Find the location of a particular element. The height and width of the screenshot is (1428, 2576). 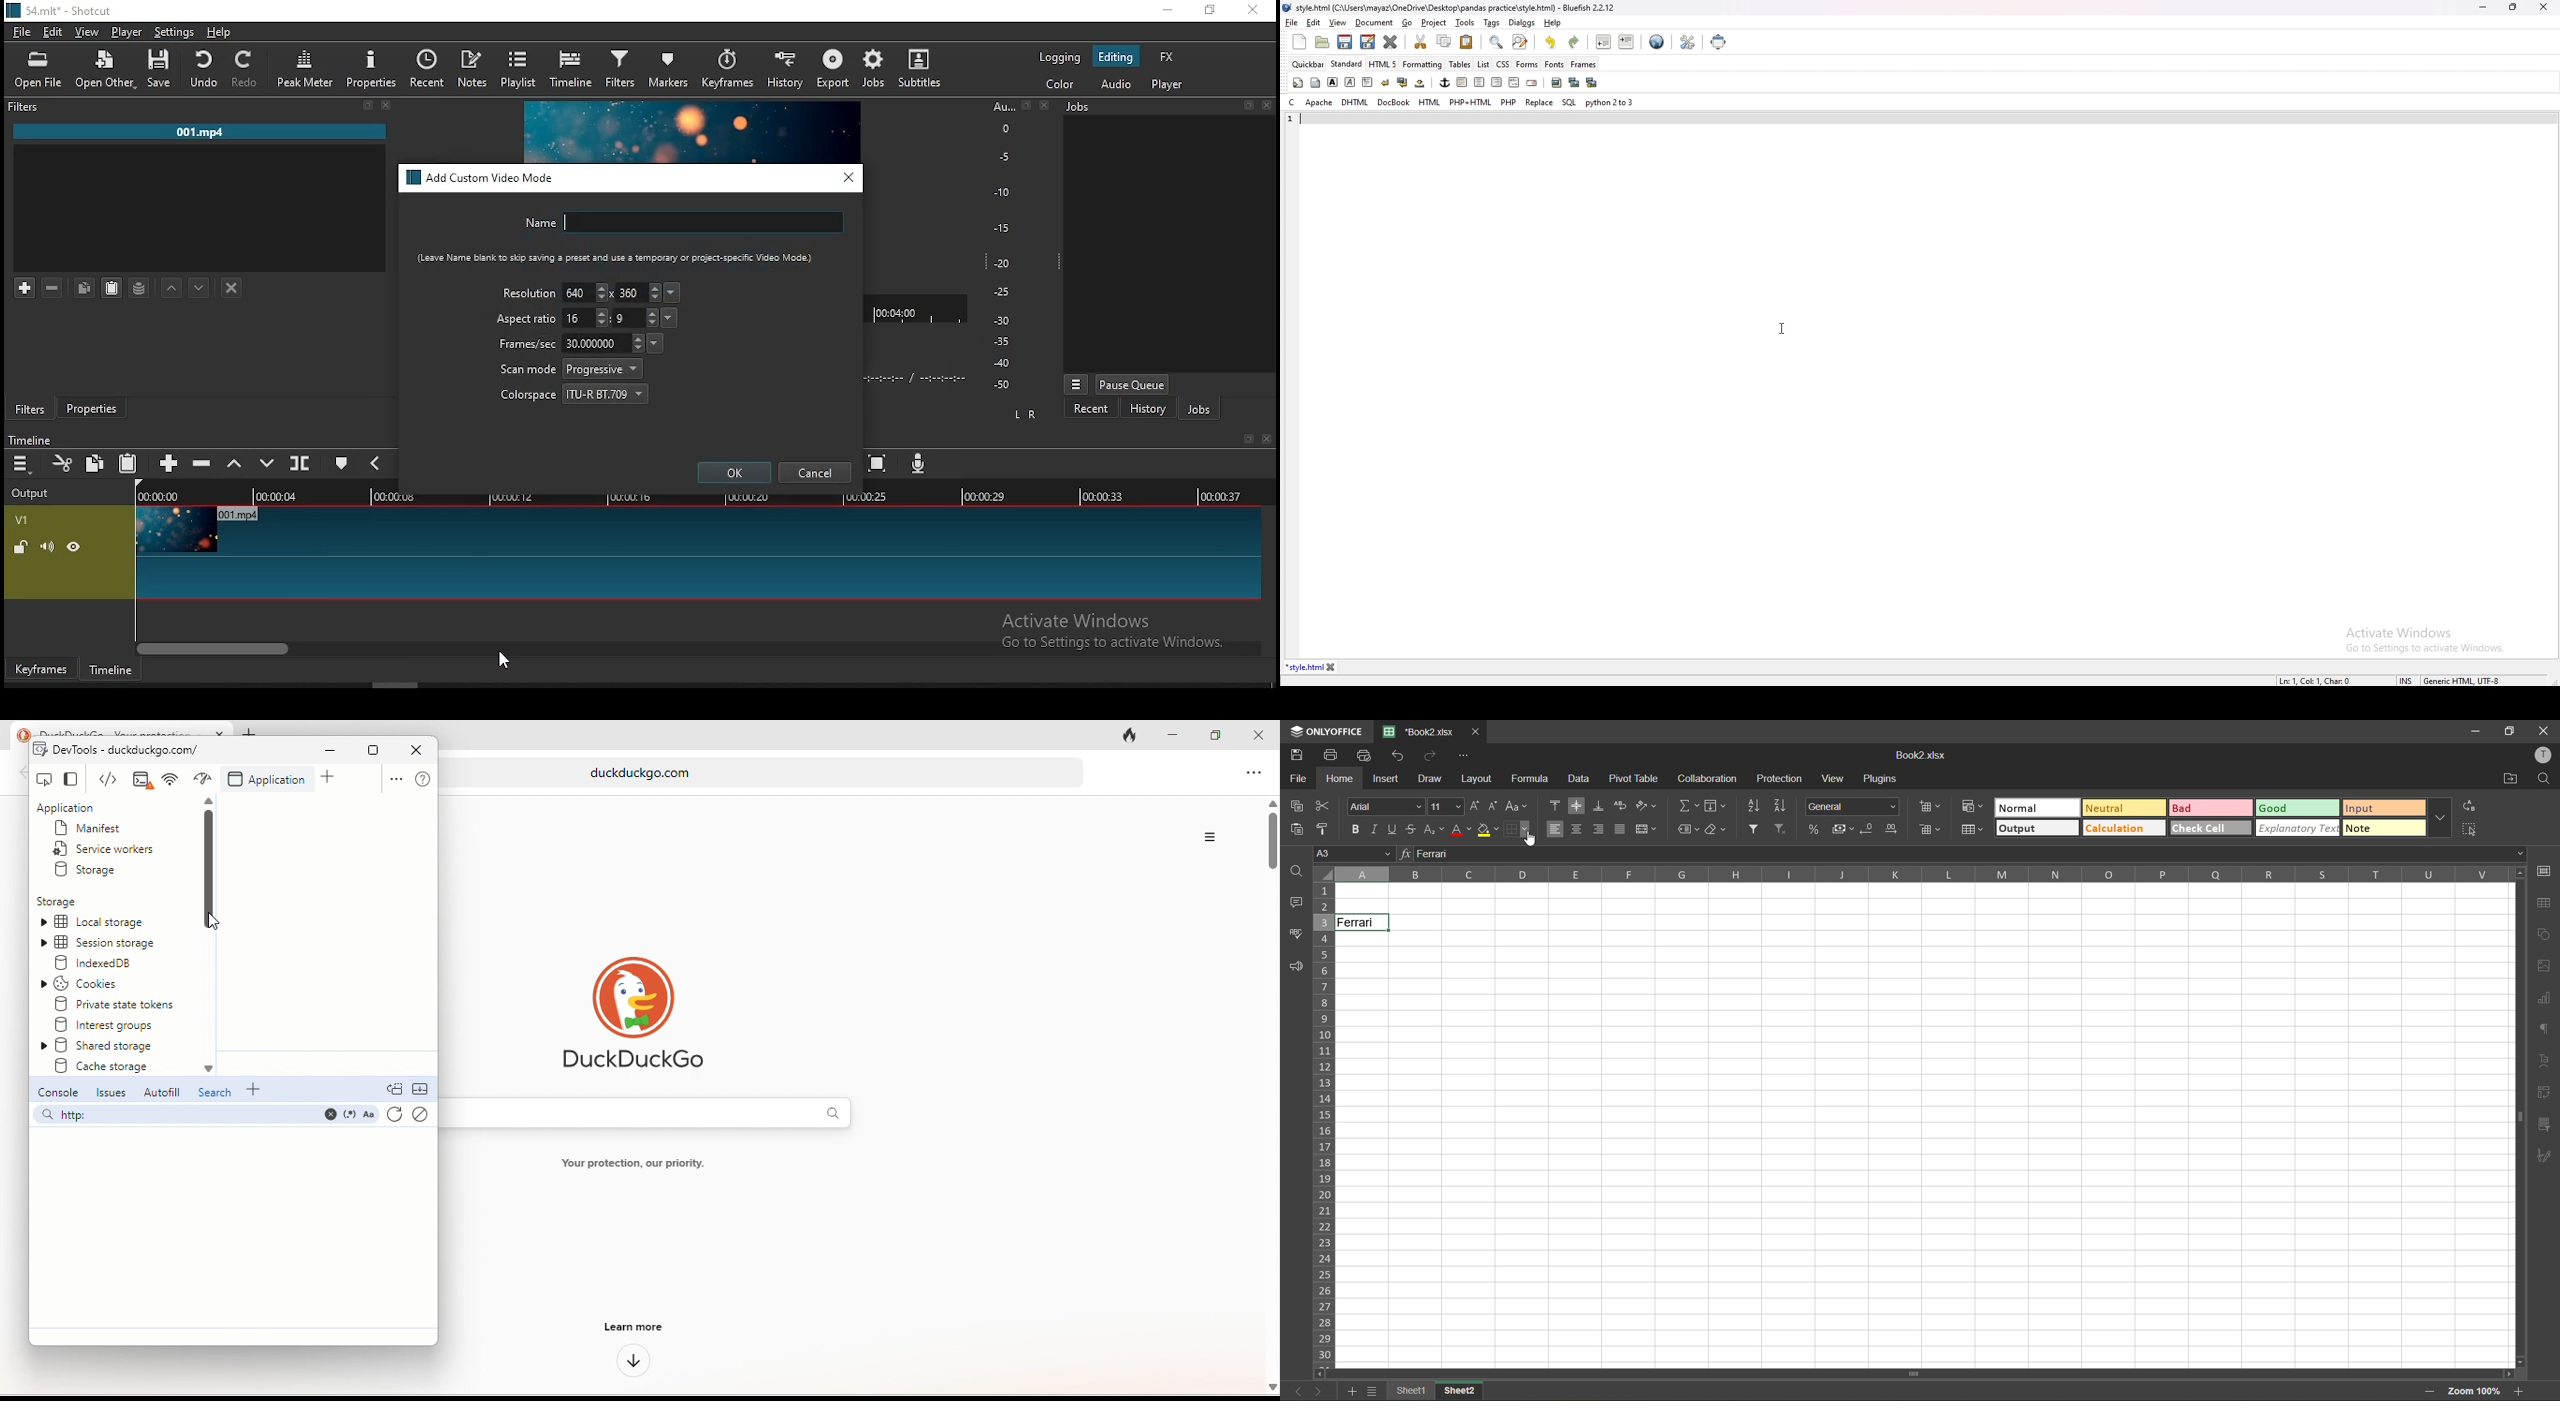

clear filter is located at coordinates (1784, 829).